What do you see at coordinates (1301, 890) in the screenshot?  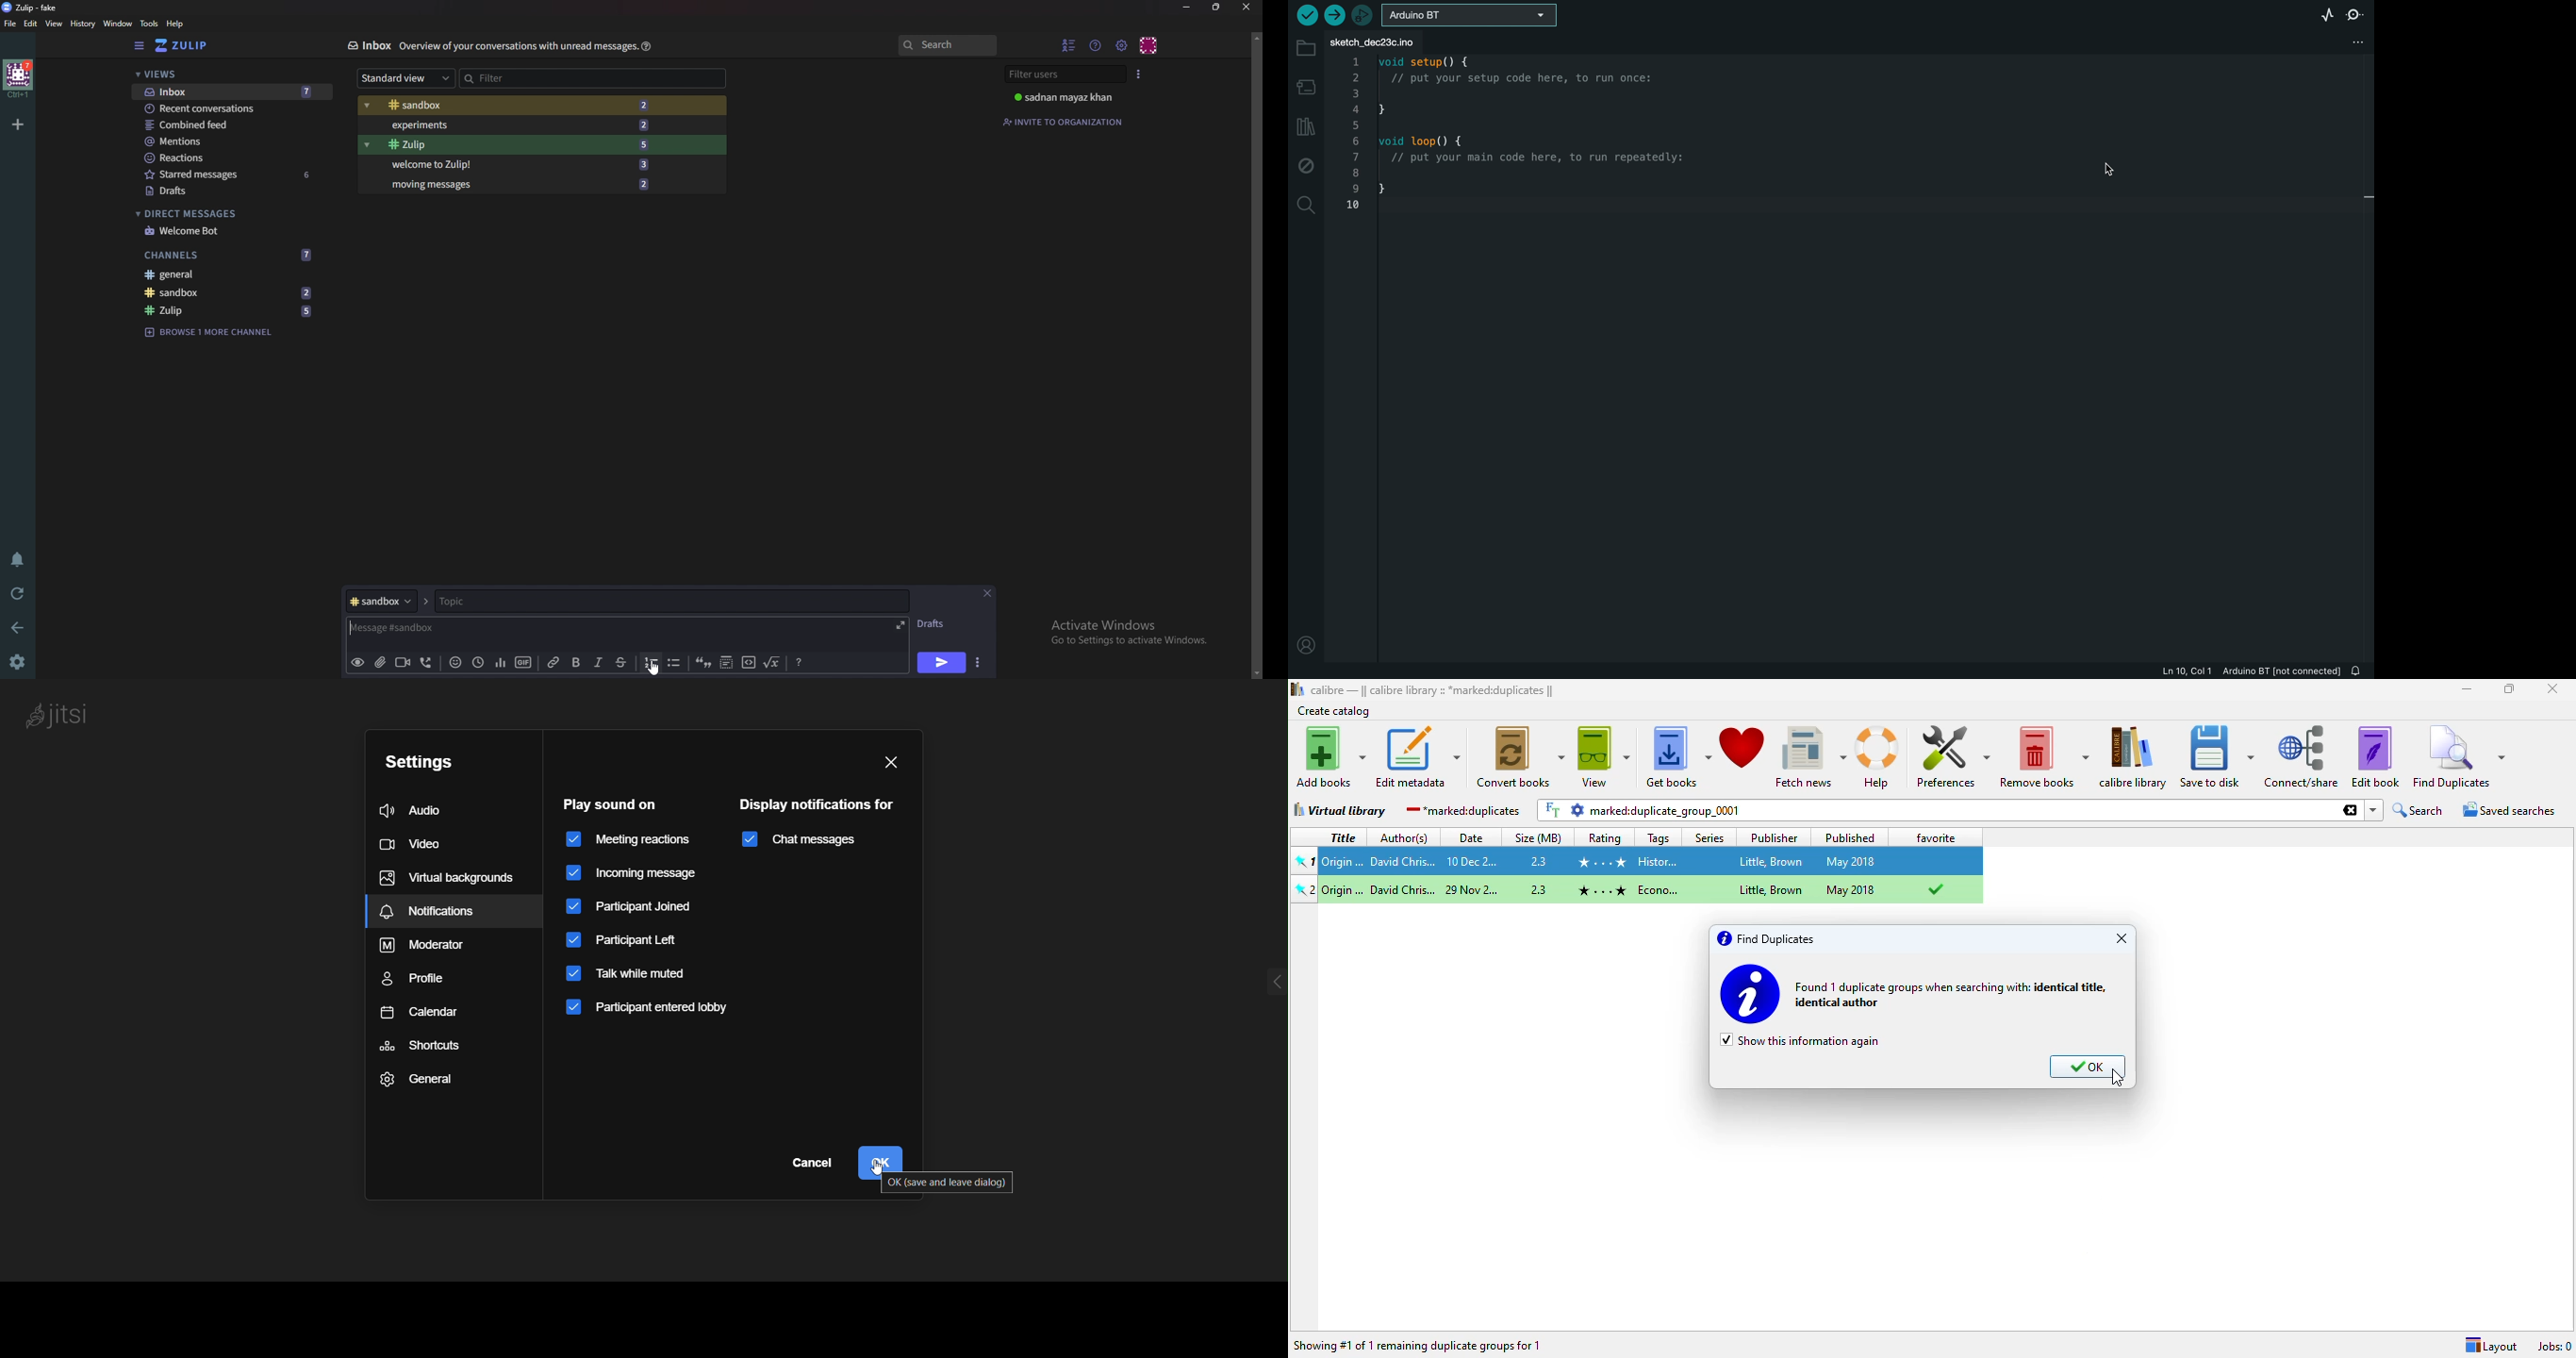 I see `pinned book 3` at bounding box center [1301, 890].